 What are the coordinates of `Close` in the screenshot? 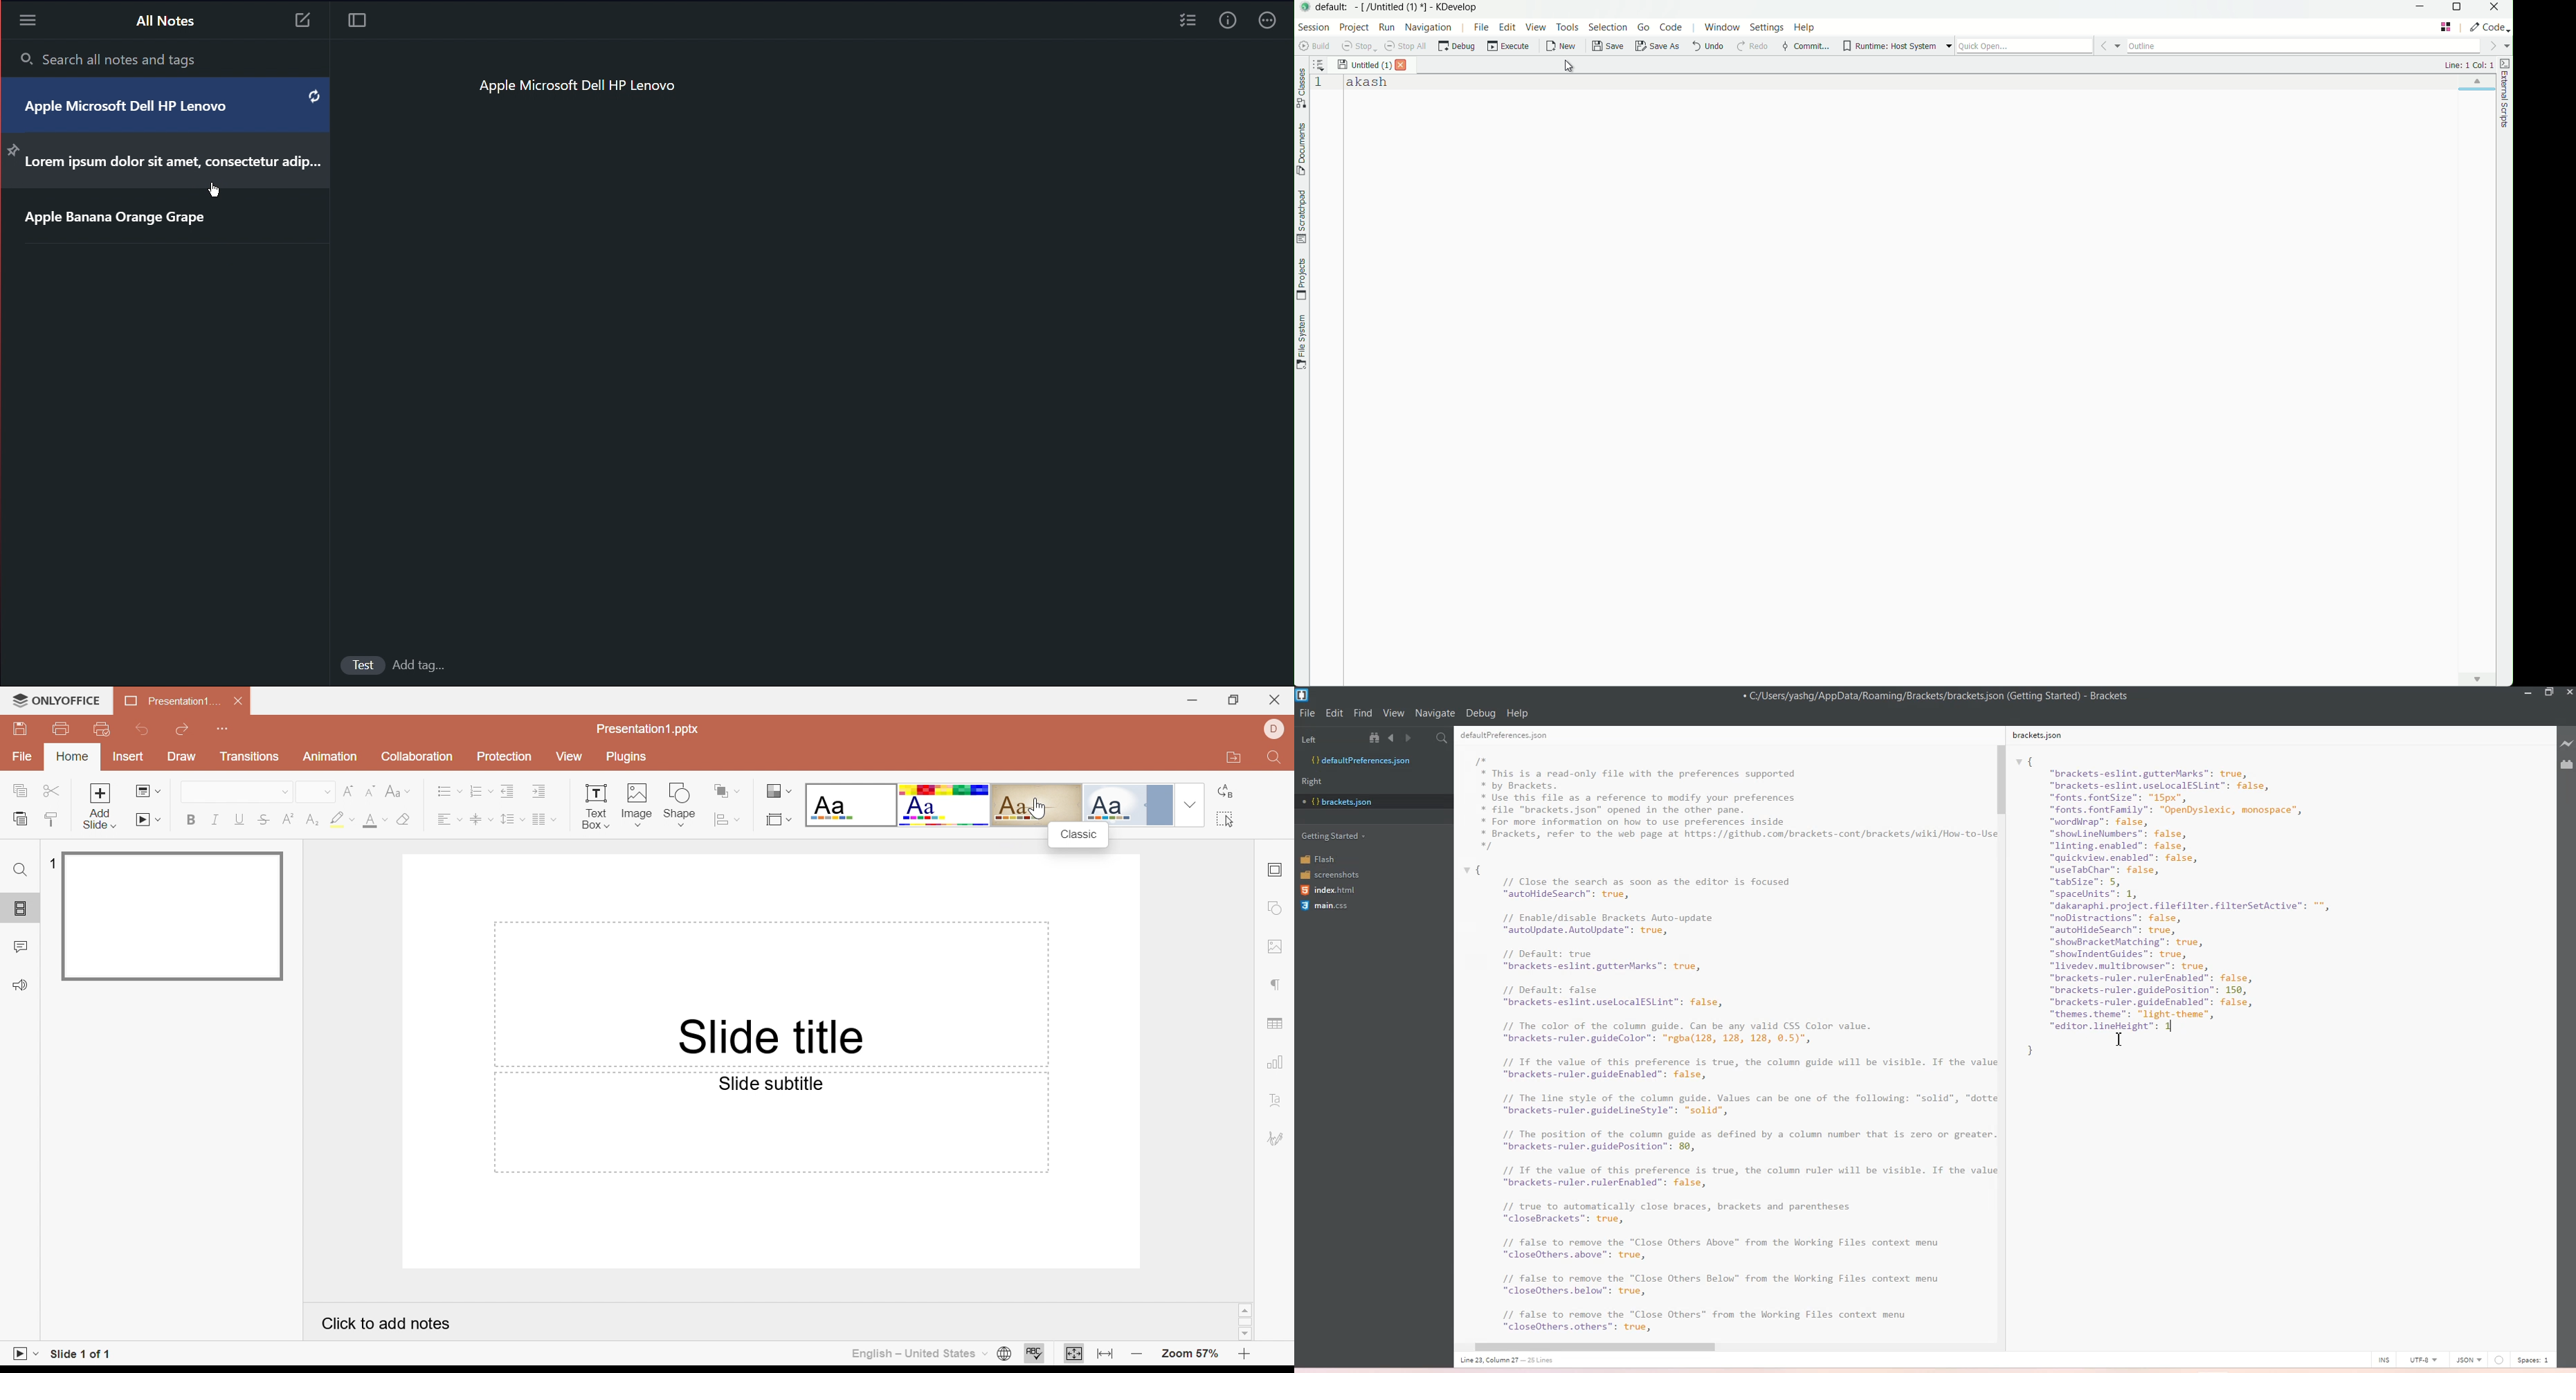 It's located at (239, 701).